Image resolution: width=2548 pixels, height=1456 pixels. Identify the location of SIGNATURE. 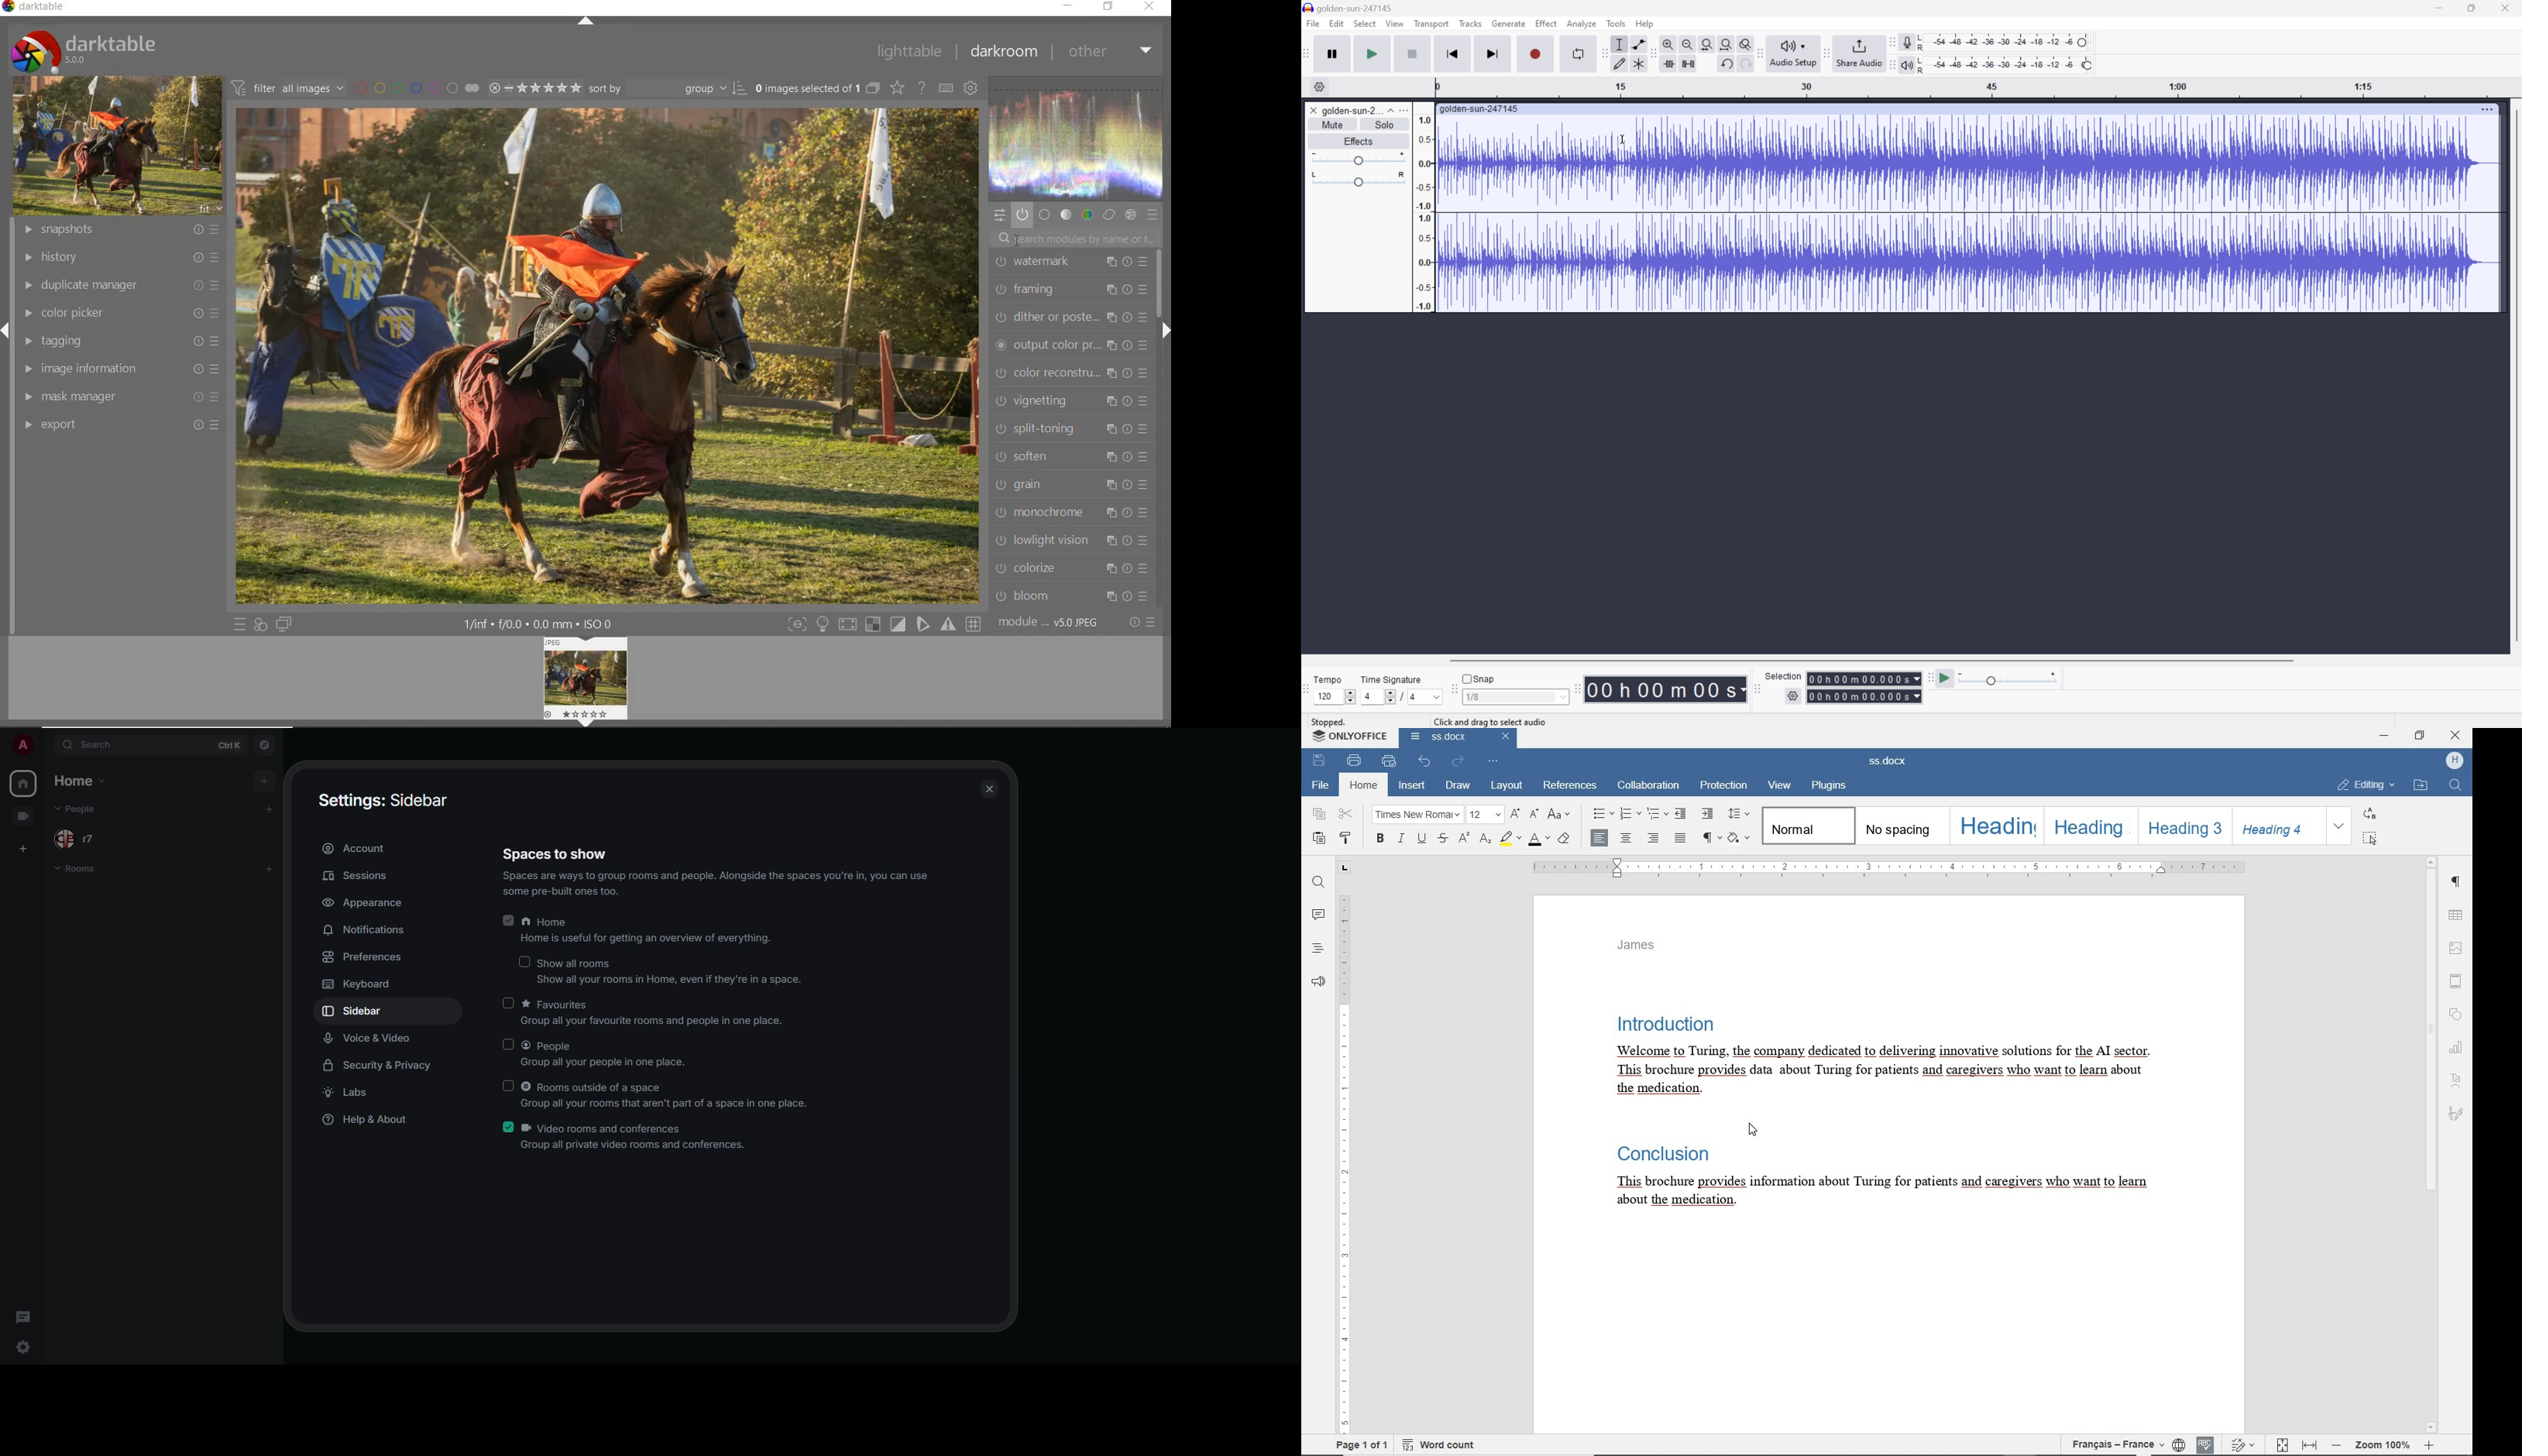
(2458, 1114).